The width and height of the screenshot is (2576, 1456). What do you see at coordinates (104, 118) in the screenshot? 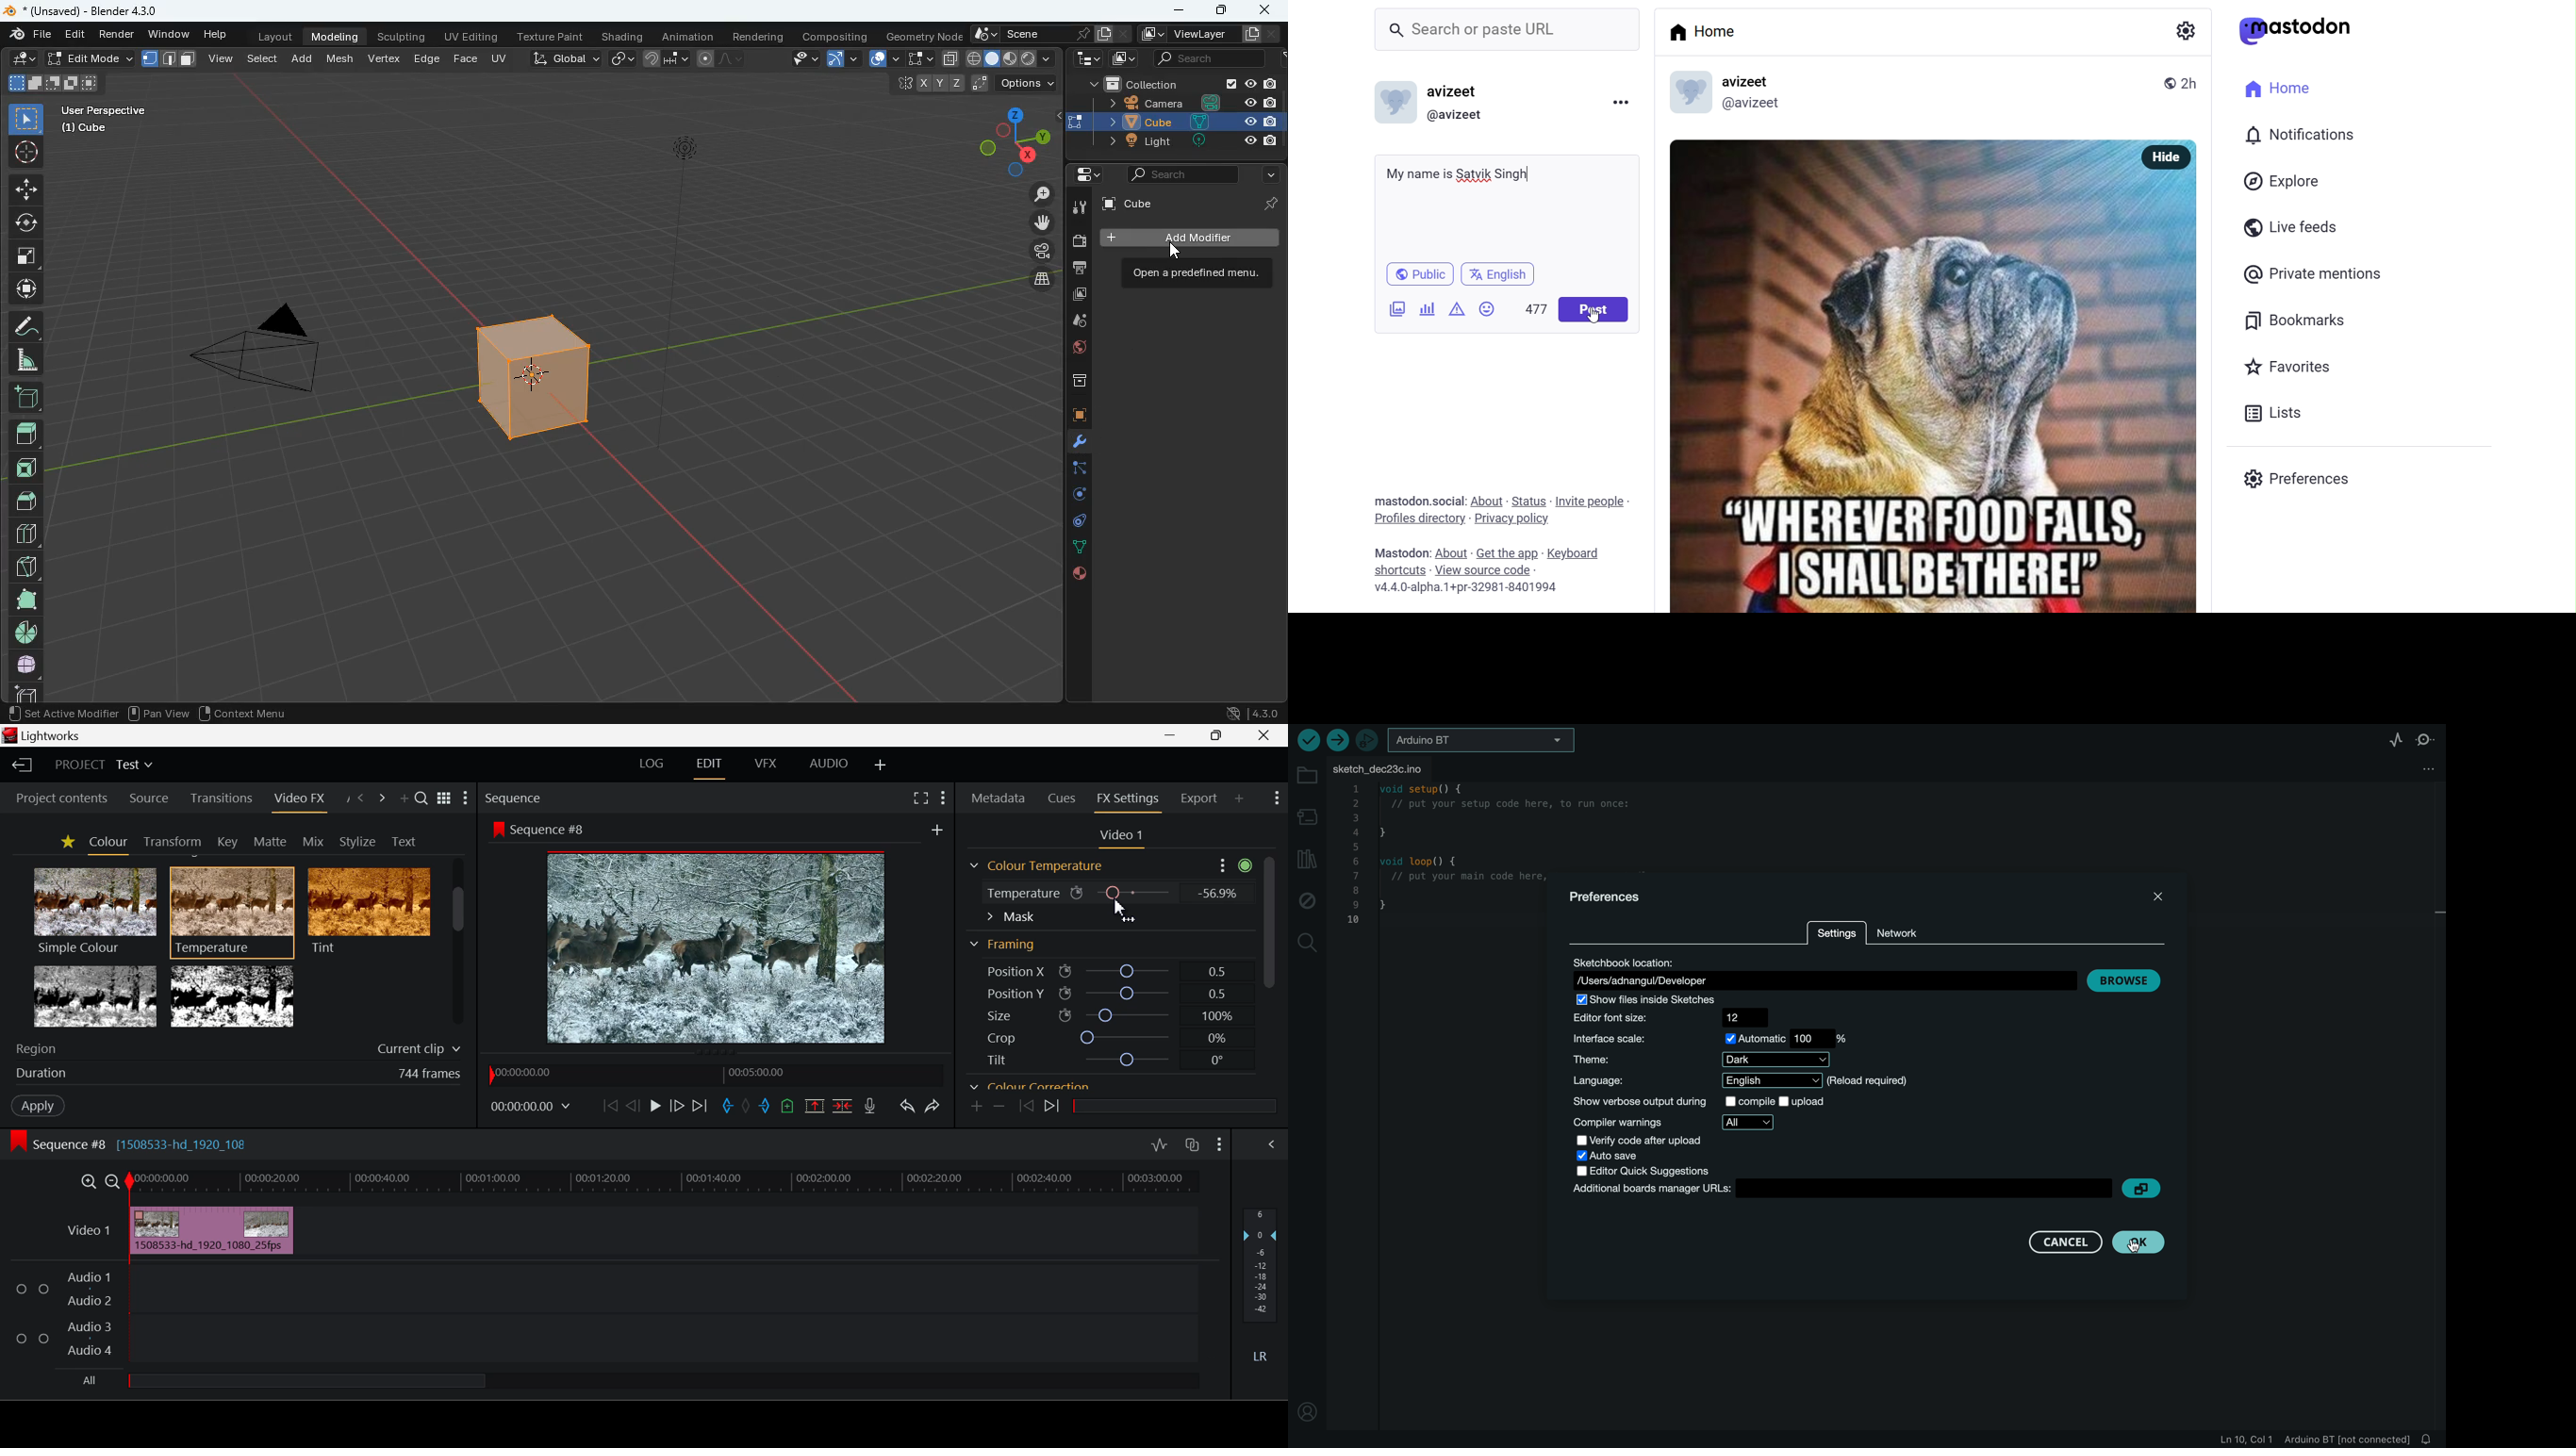
I see `User Perspective
fr a.` at bounding box center [104, 118].